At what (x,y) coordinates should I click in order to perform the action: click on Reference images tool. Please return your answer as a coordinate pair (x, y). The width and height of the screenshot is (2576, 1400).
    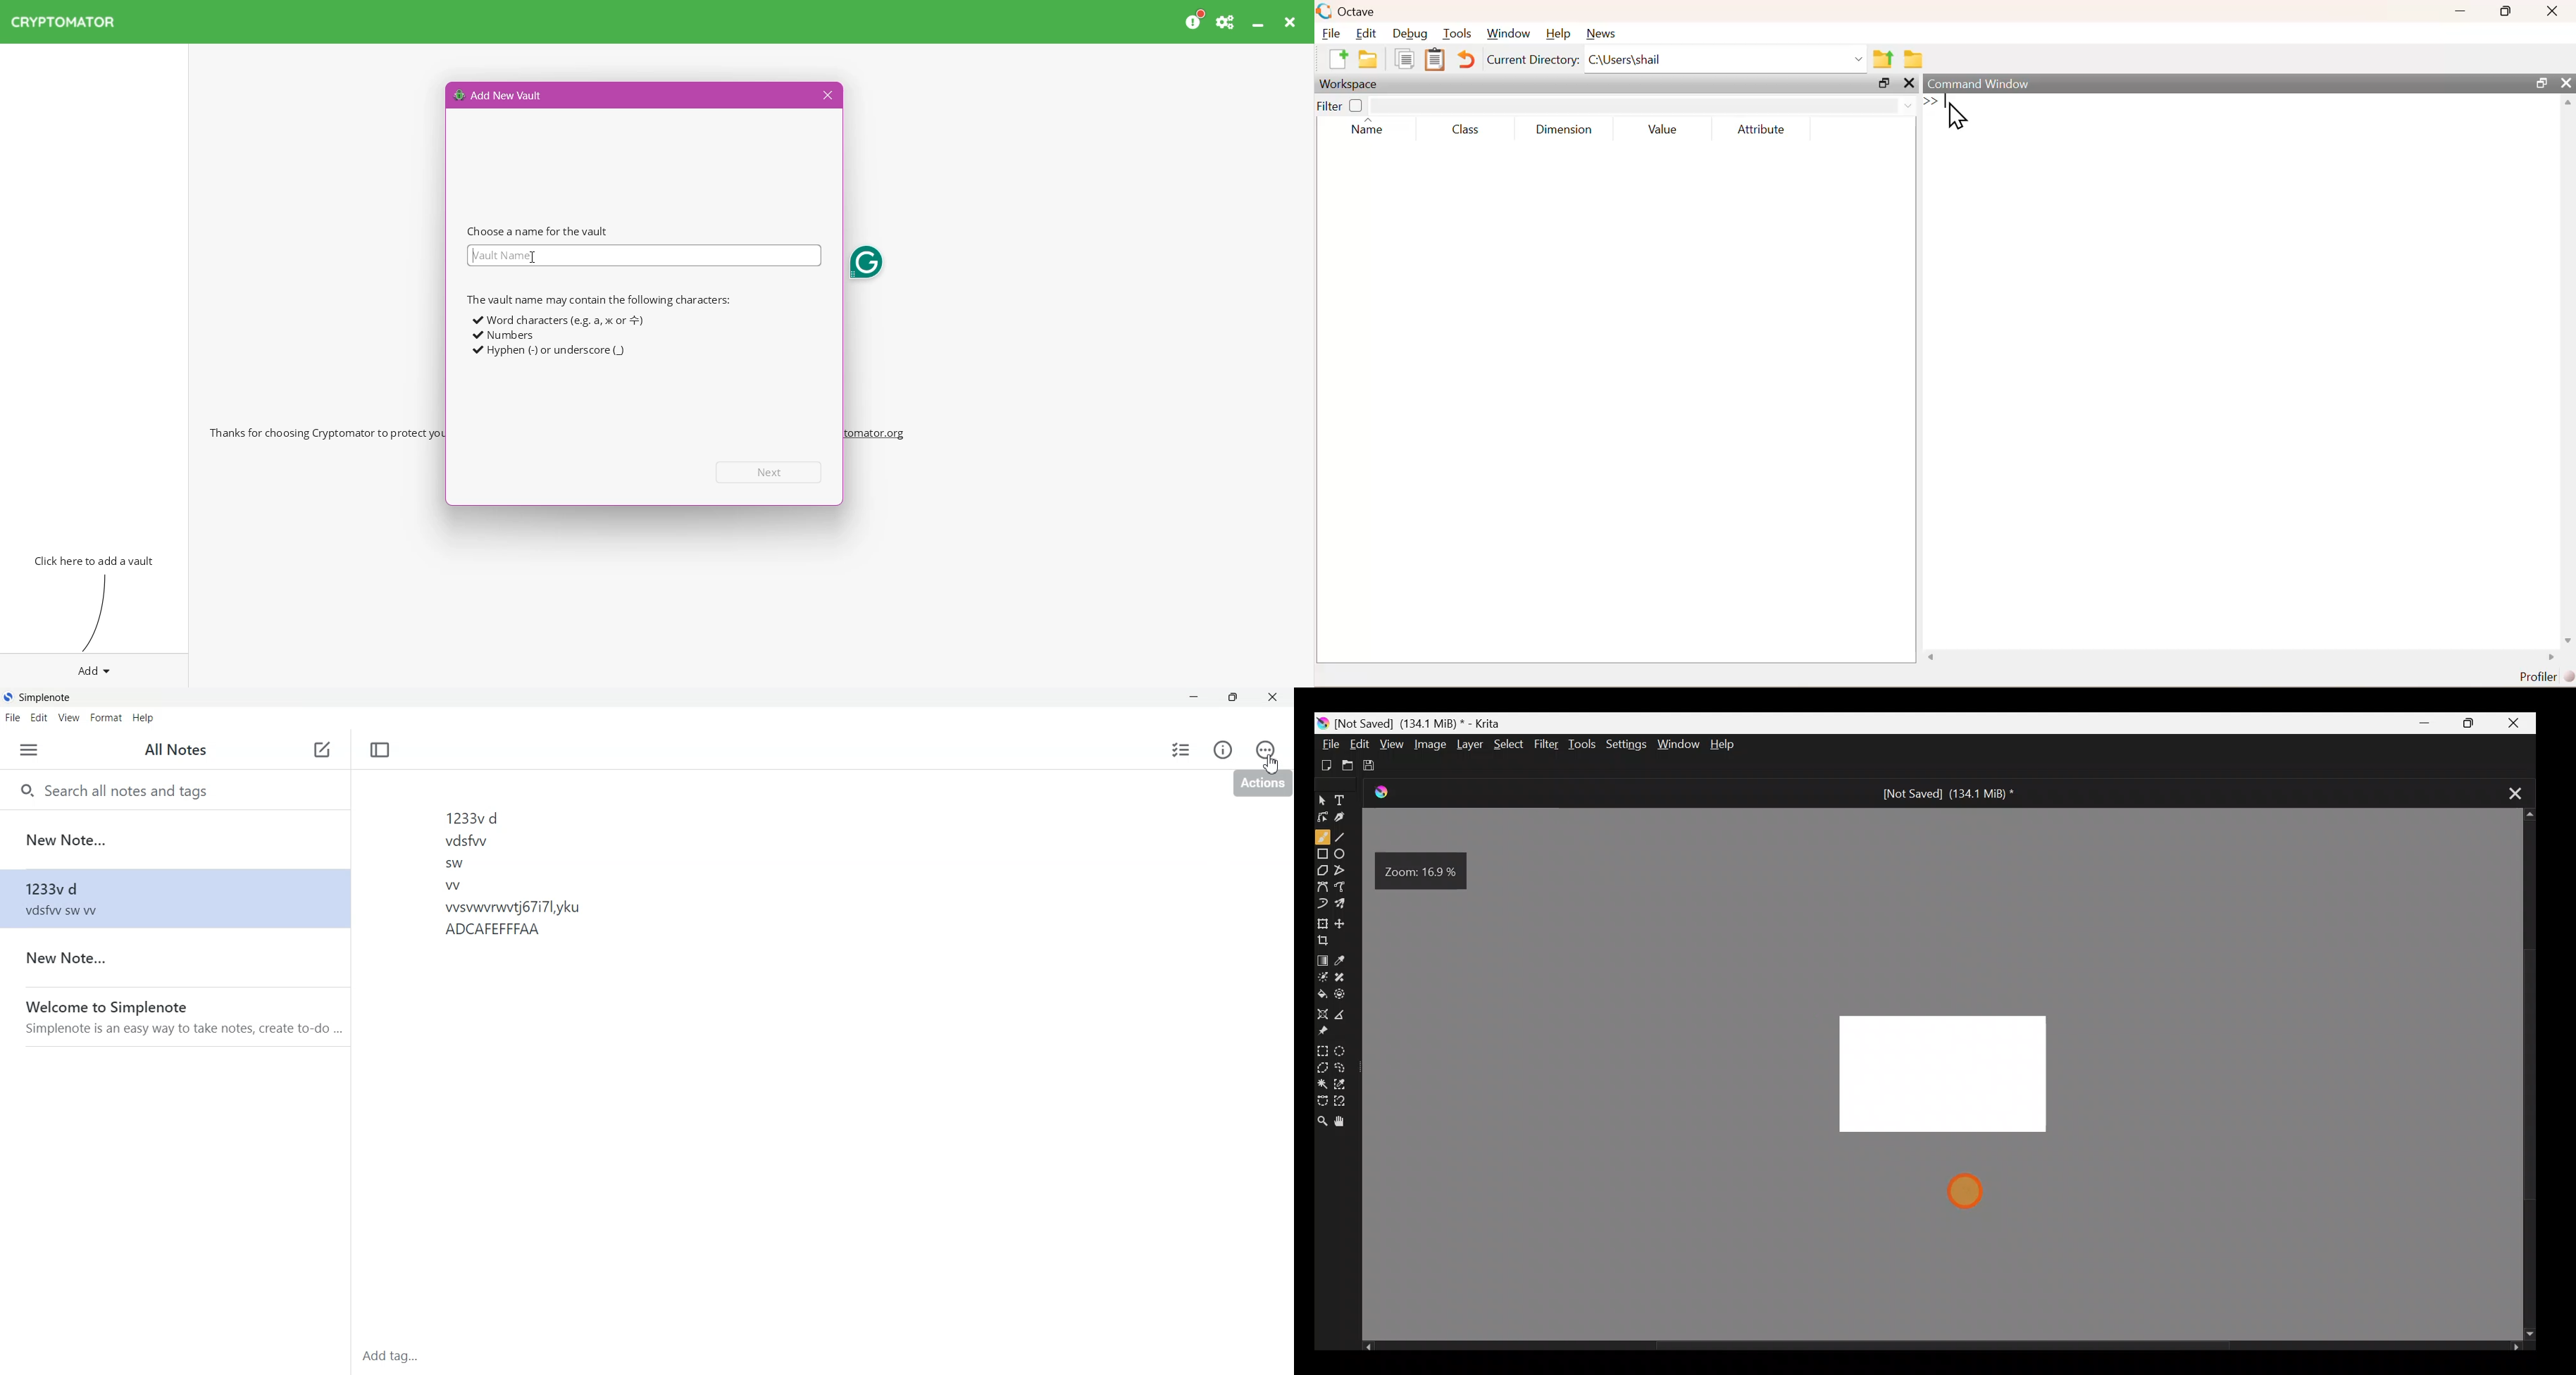
    Looking at the image, I should click on (1325, 1033).